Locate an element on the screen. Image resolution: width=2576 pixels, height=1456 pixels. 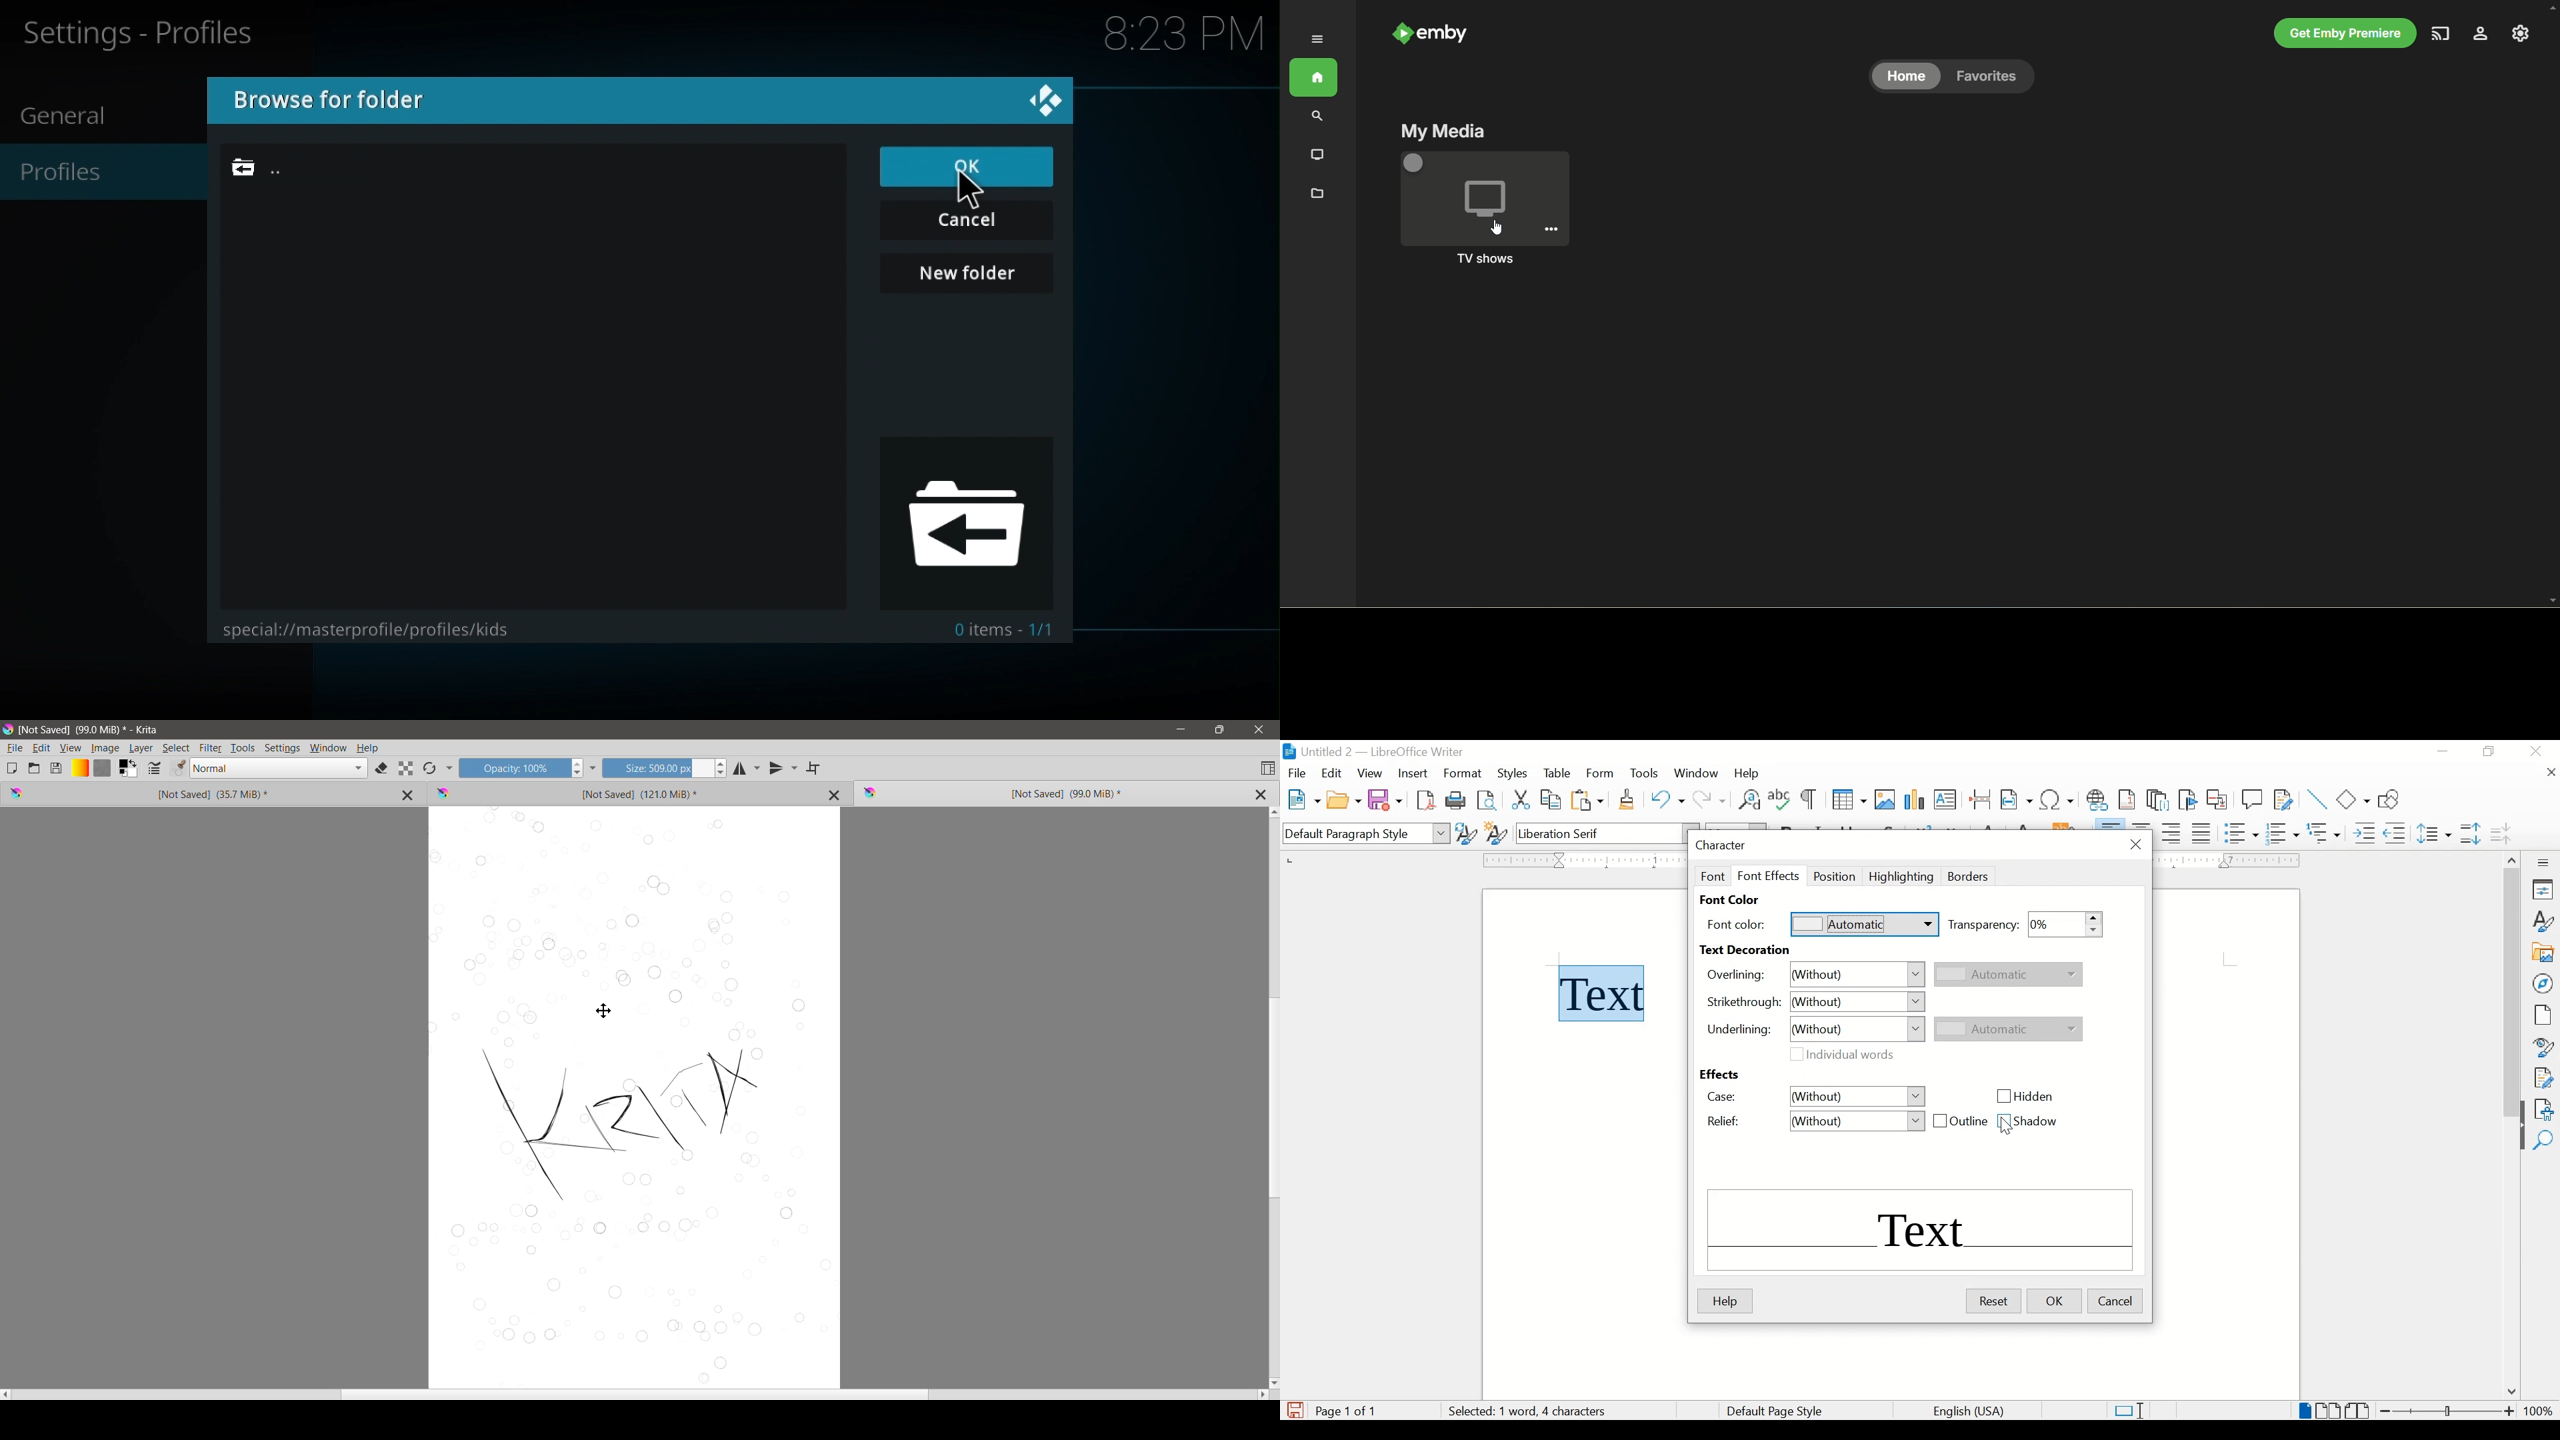
profiles is located at coordinates (65, 173).